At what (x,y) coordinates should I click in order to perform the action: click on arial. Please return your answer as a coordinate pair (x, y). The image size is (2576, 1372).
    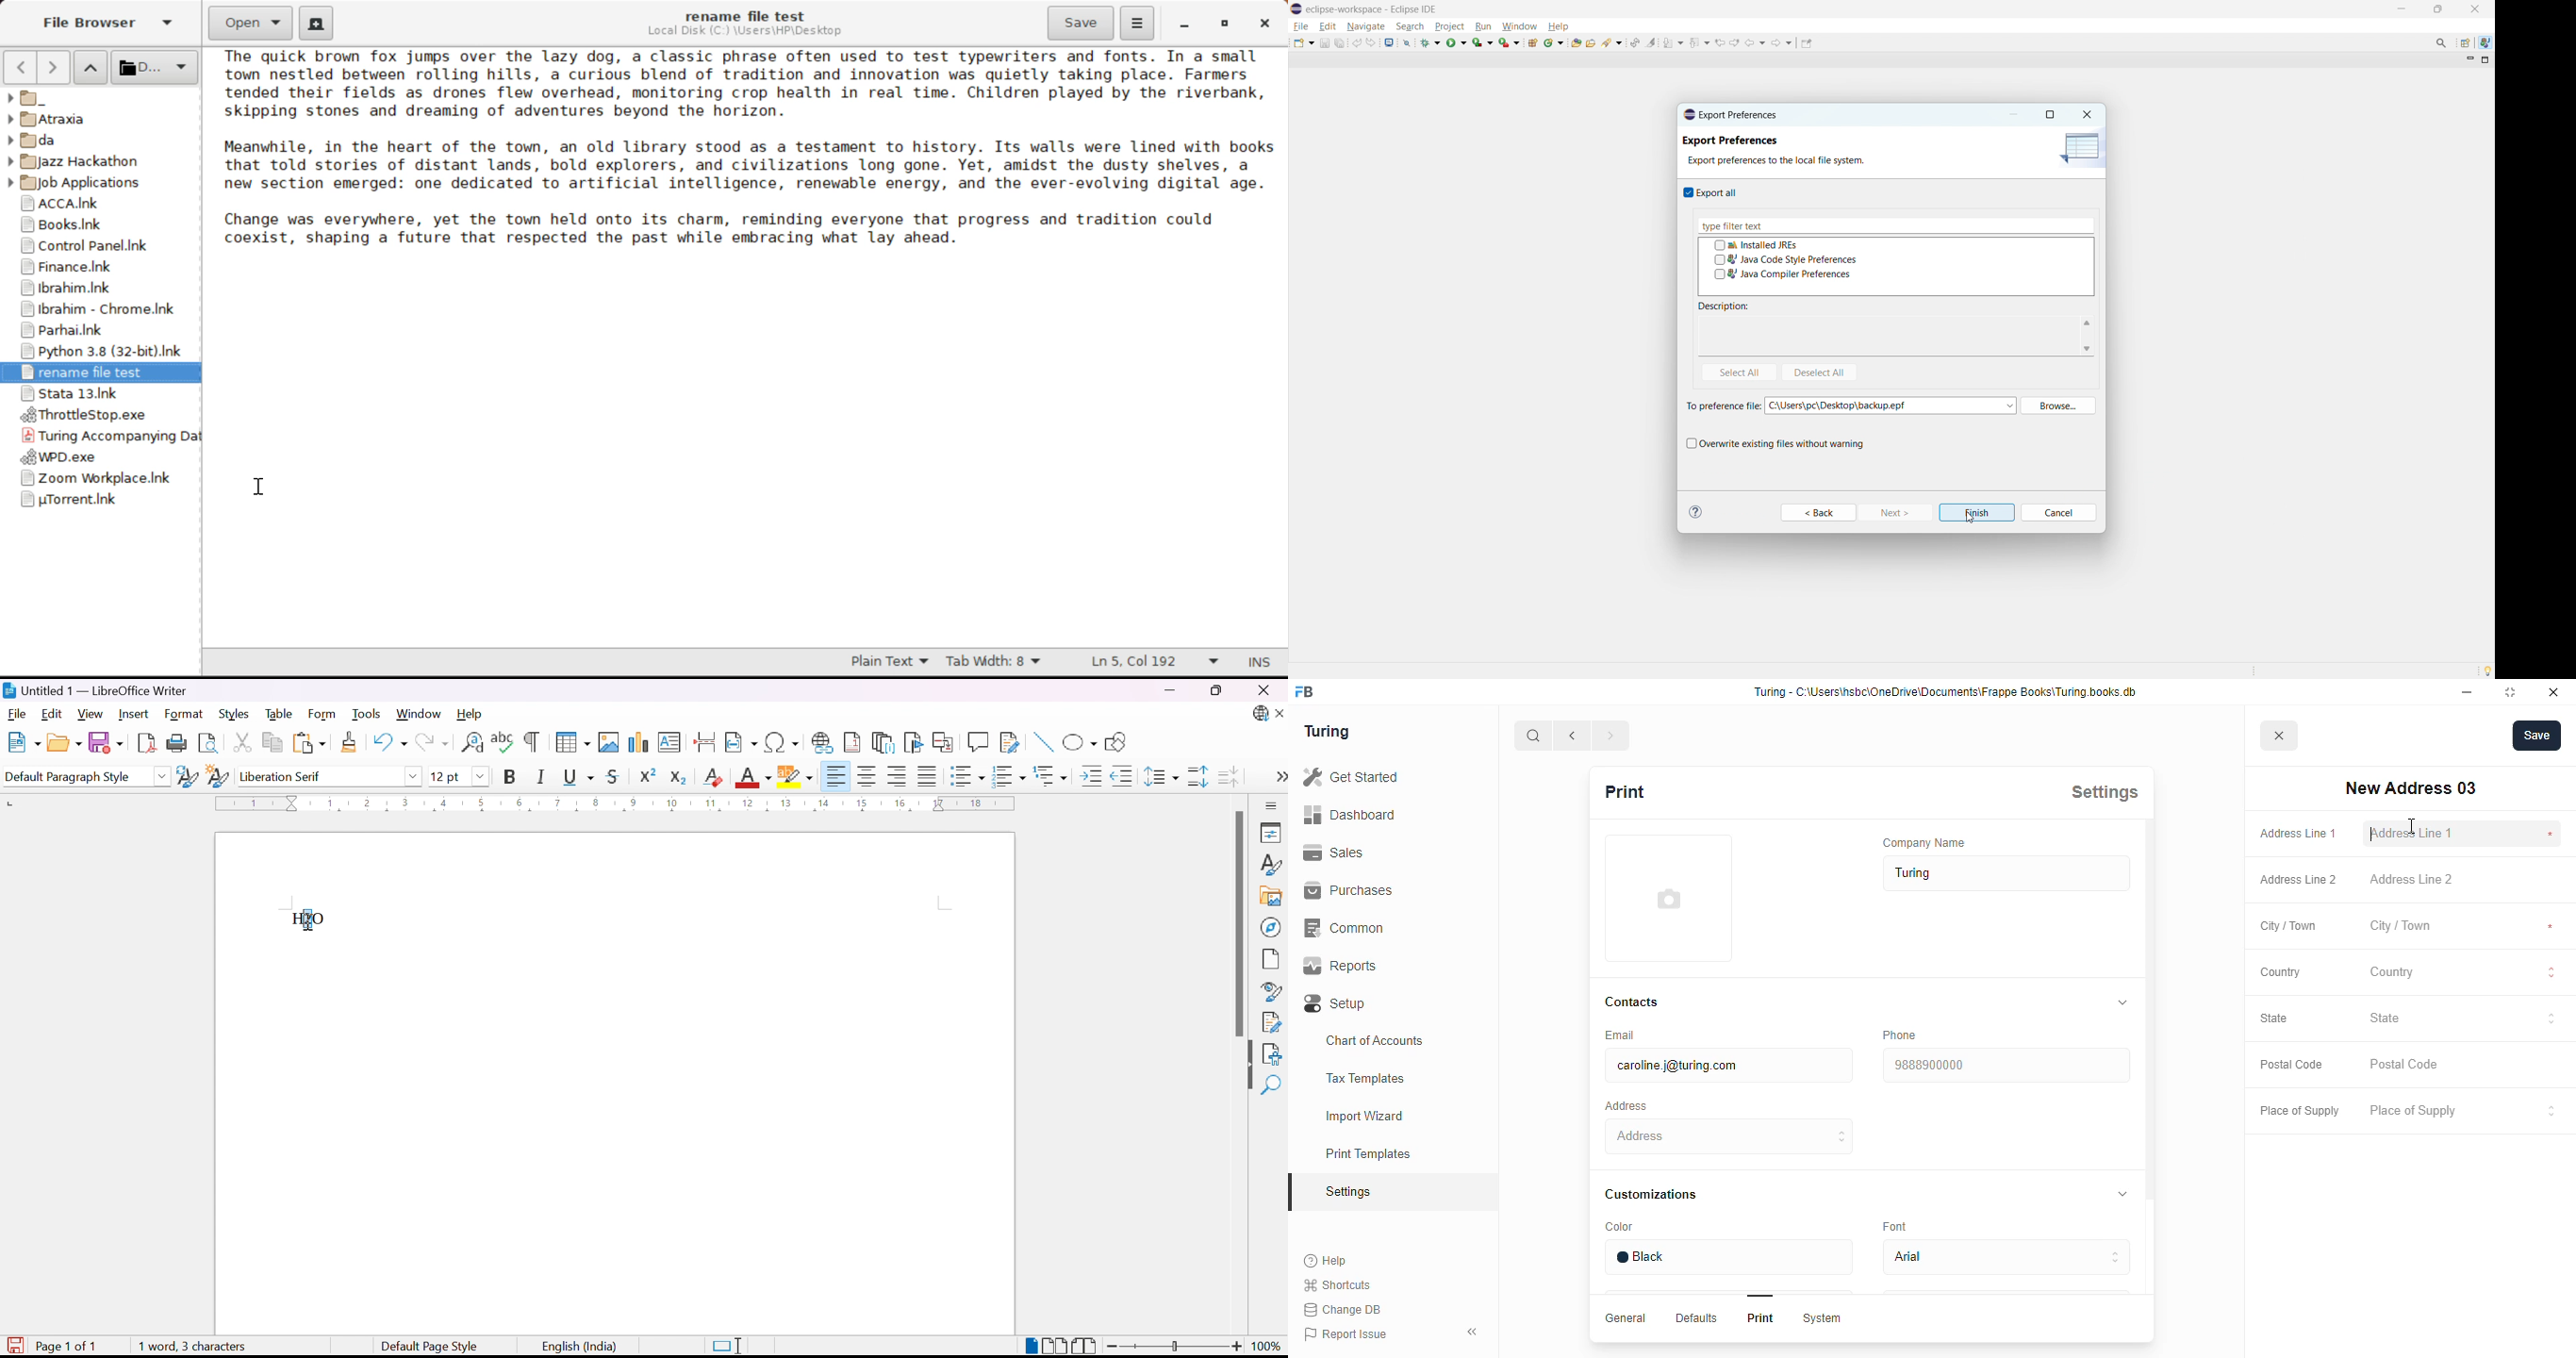
    Looking at the image, I should click on (2006, 1258).